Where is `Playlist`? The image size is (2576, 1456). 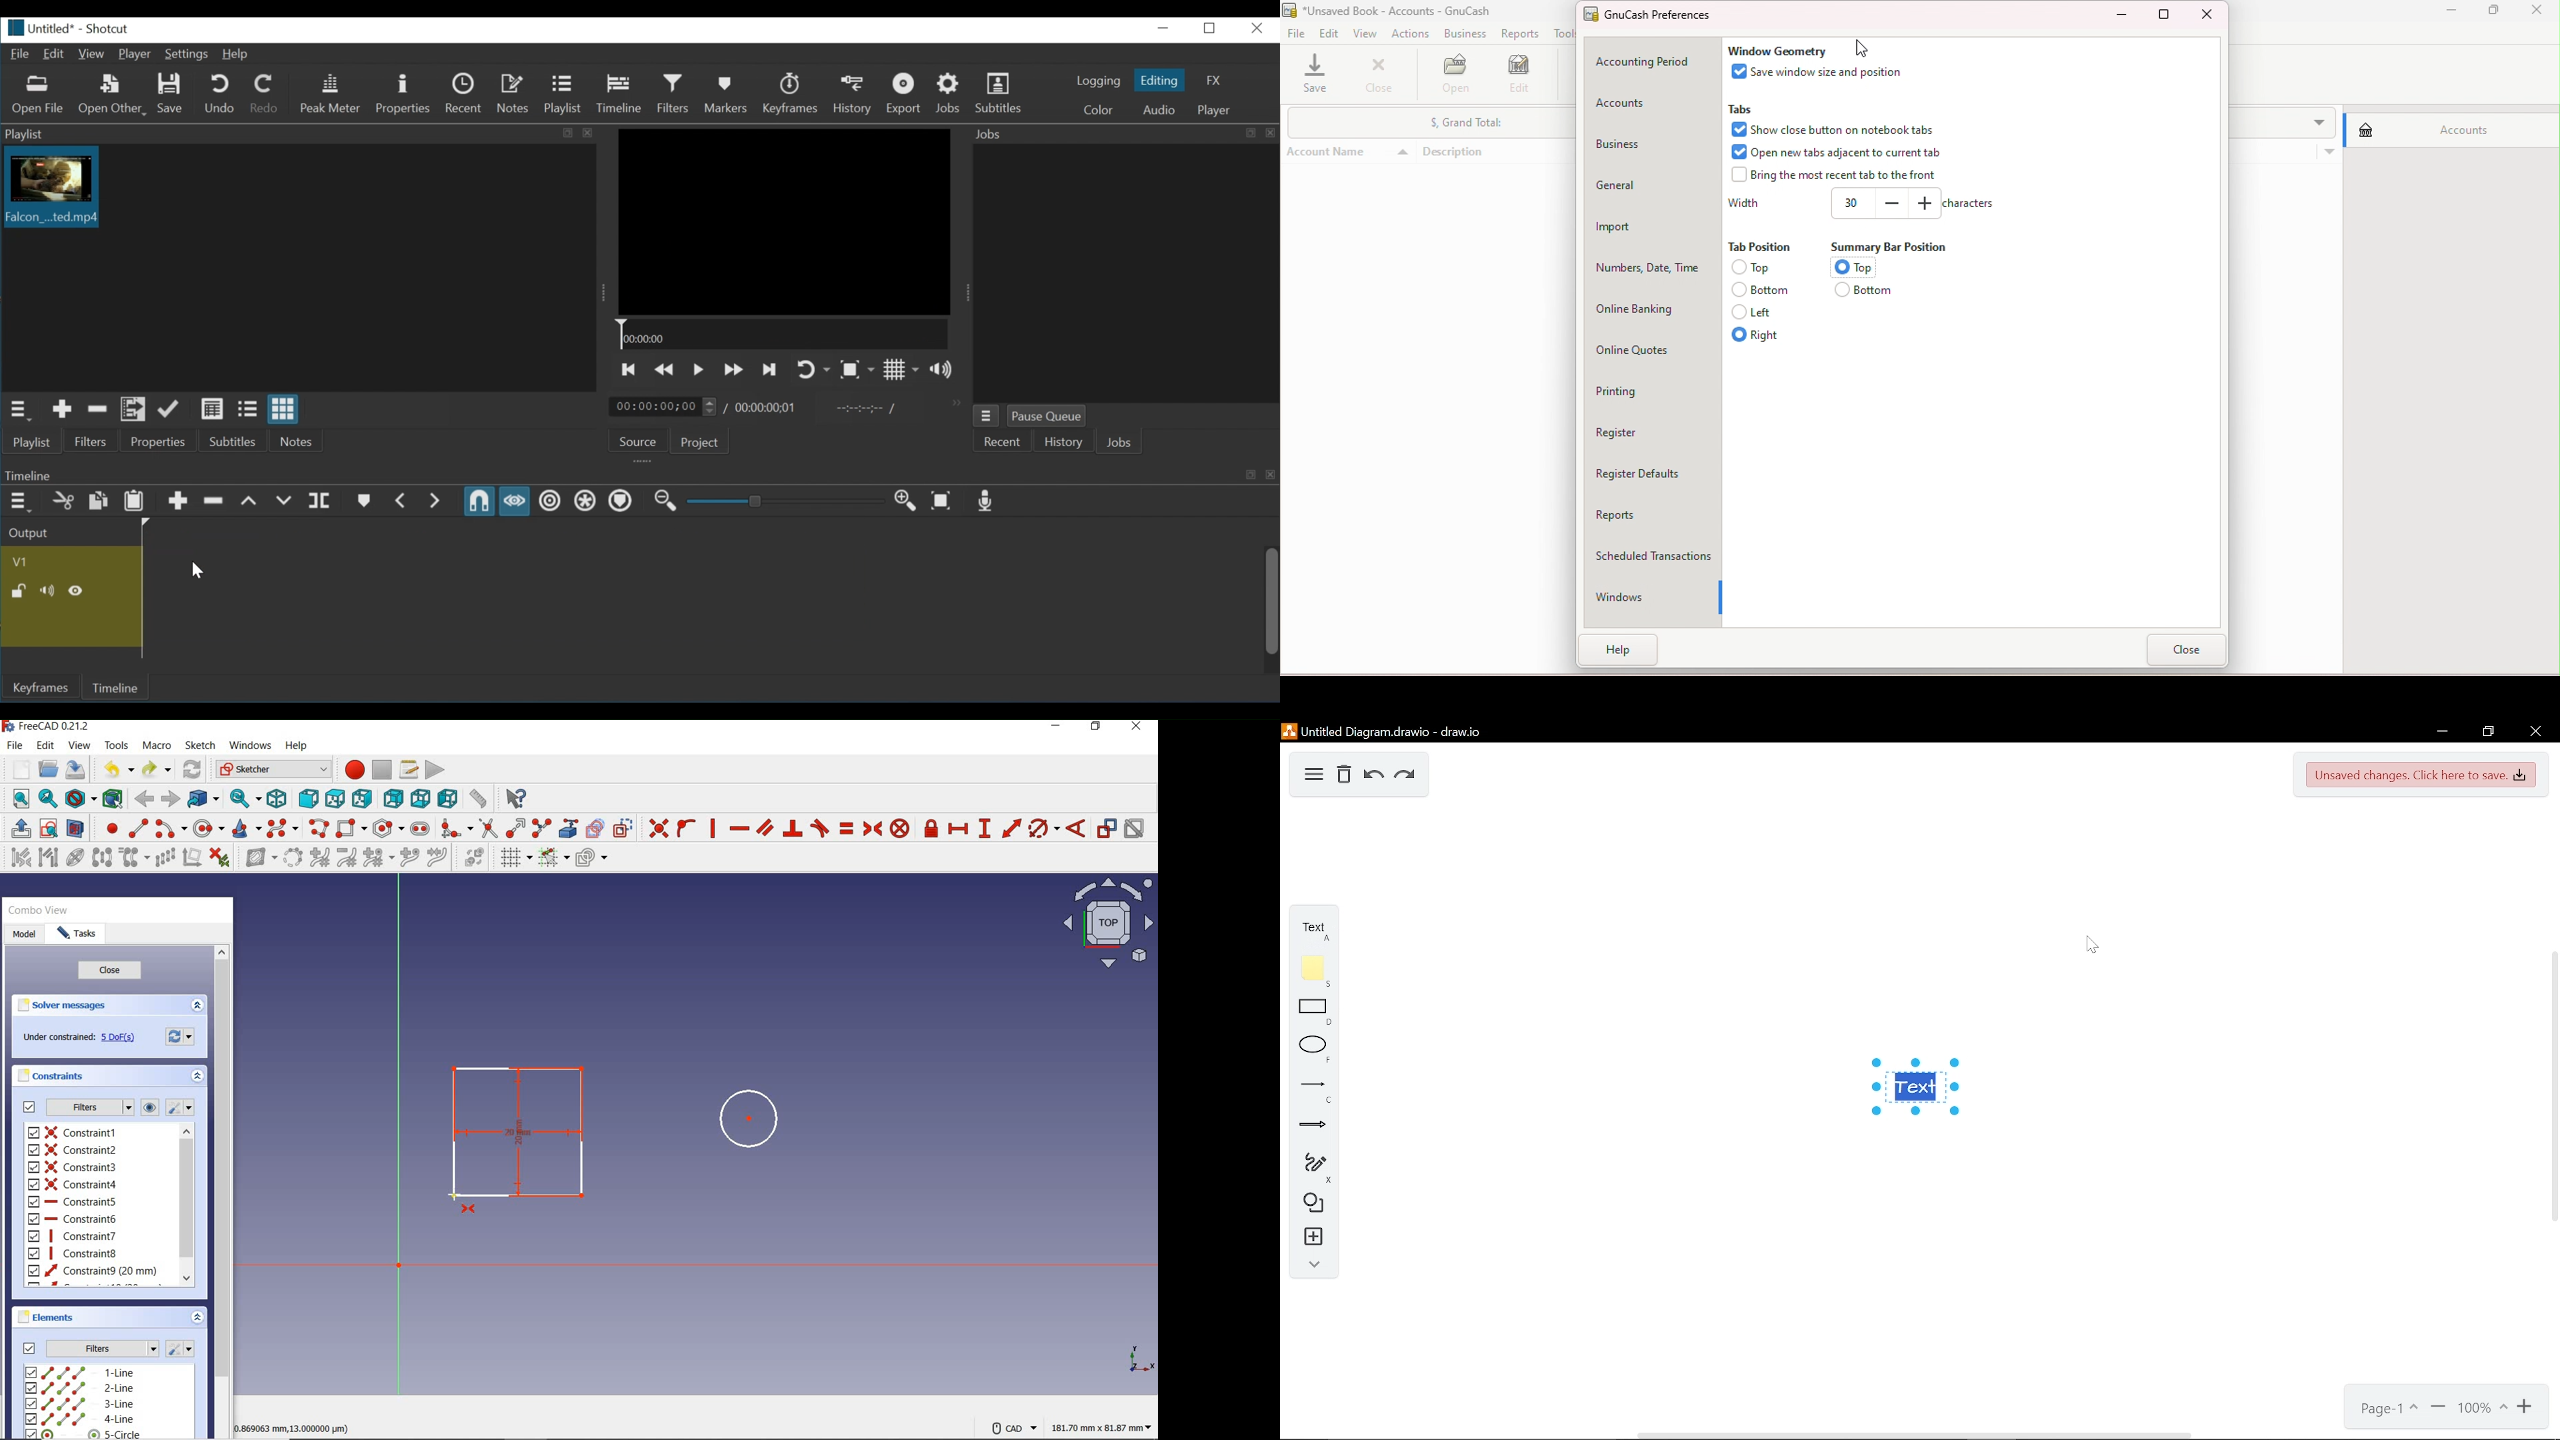
Playlist is located at coordinates (562, 93).